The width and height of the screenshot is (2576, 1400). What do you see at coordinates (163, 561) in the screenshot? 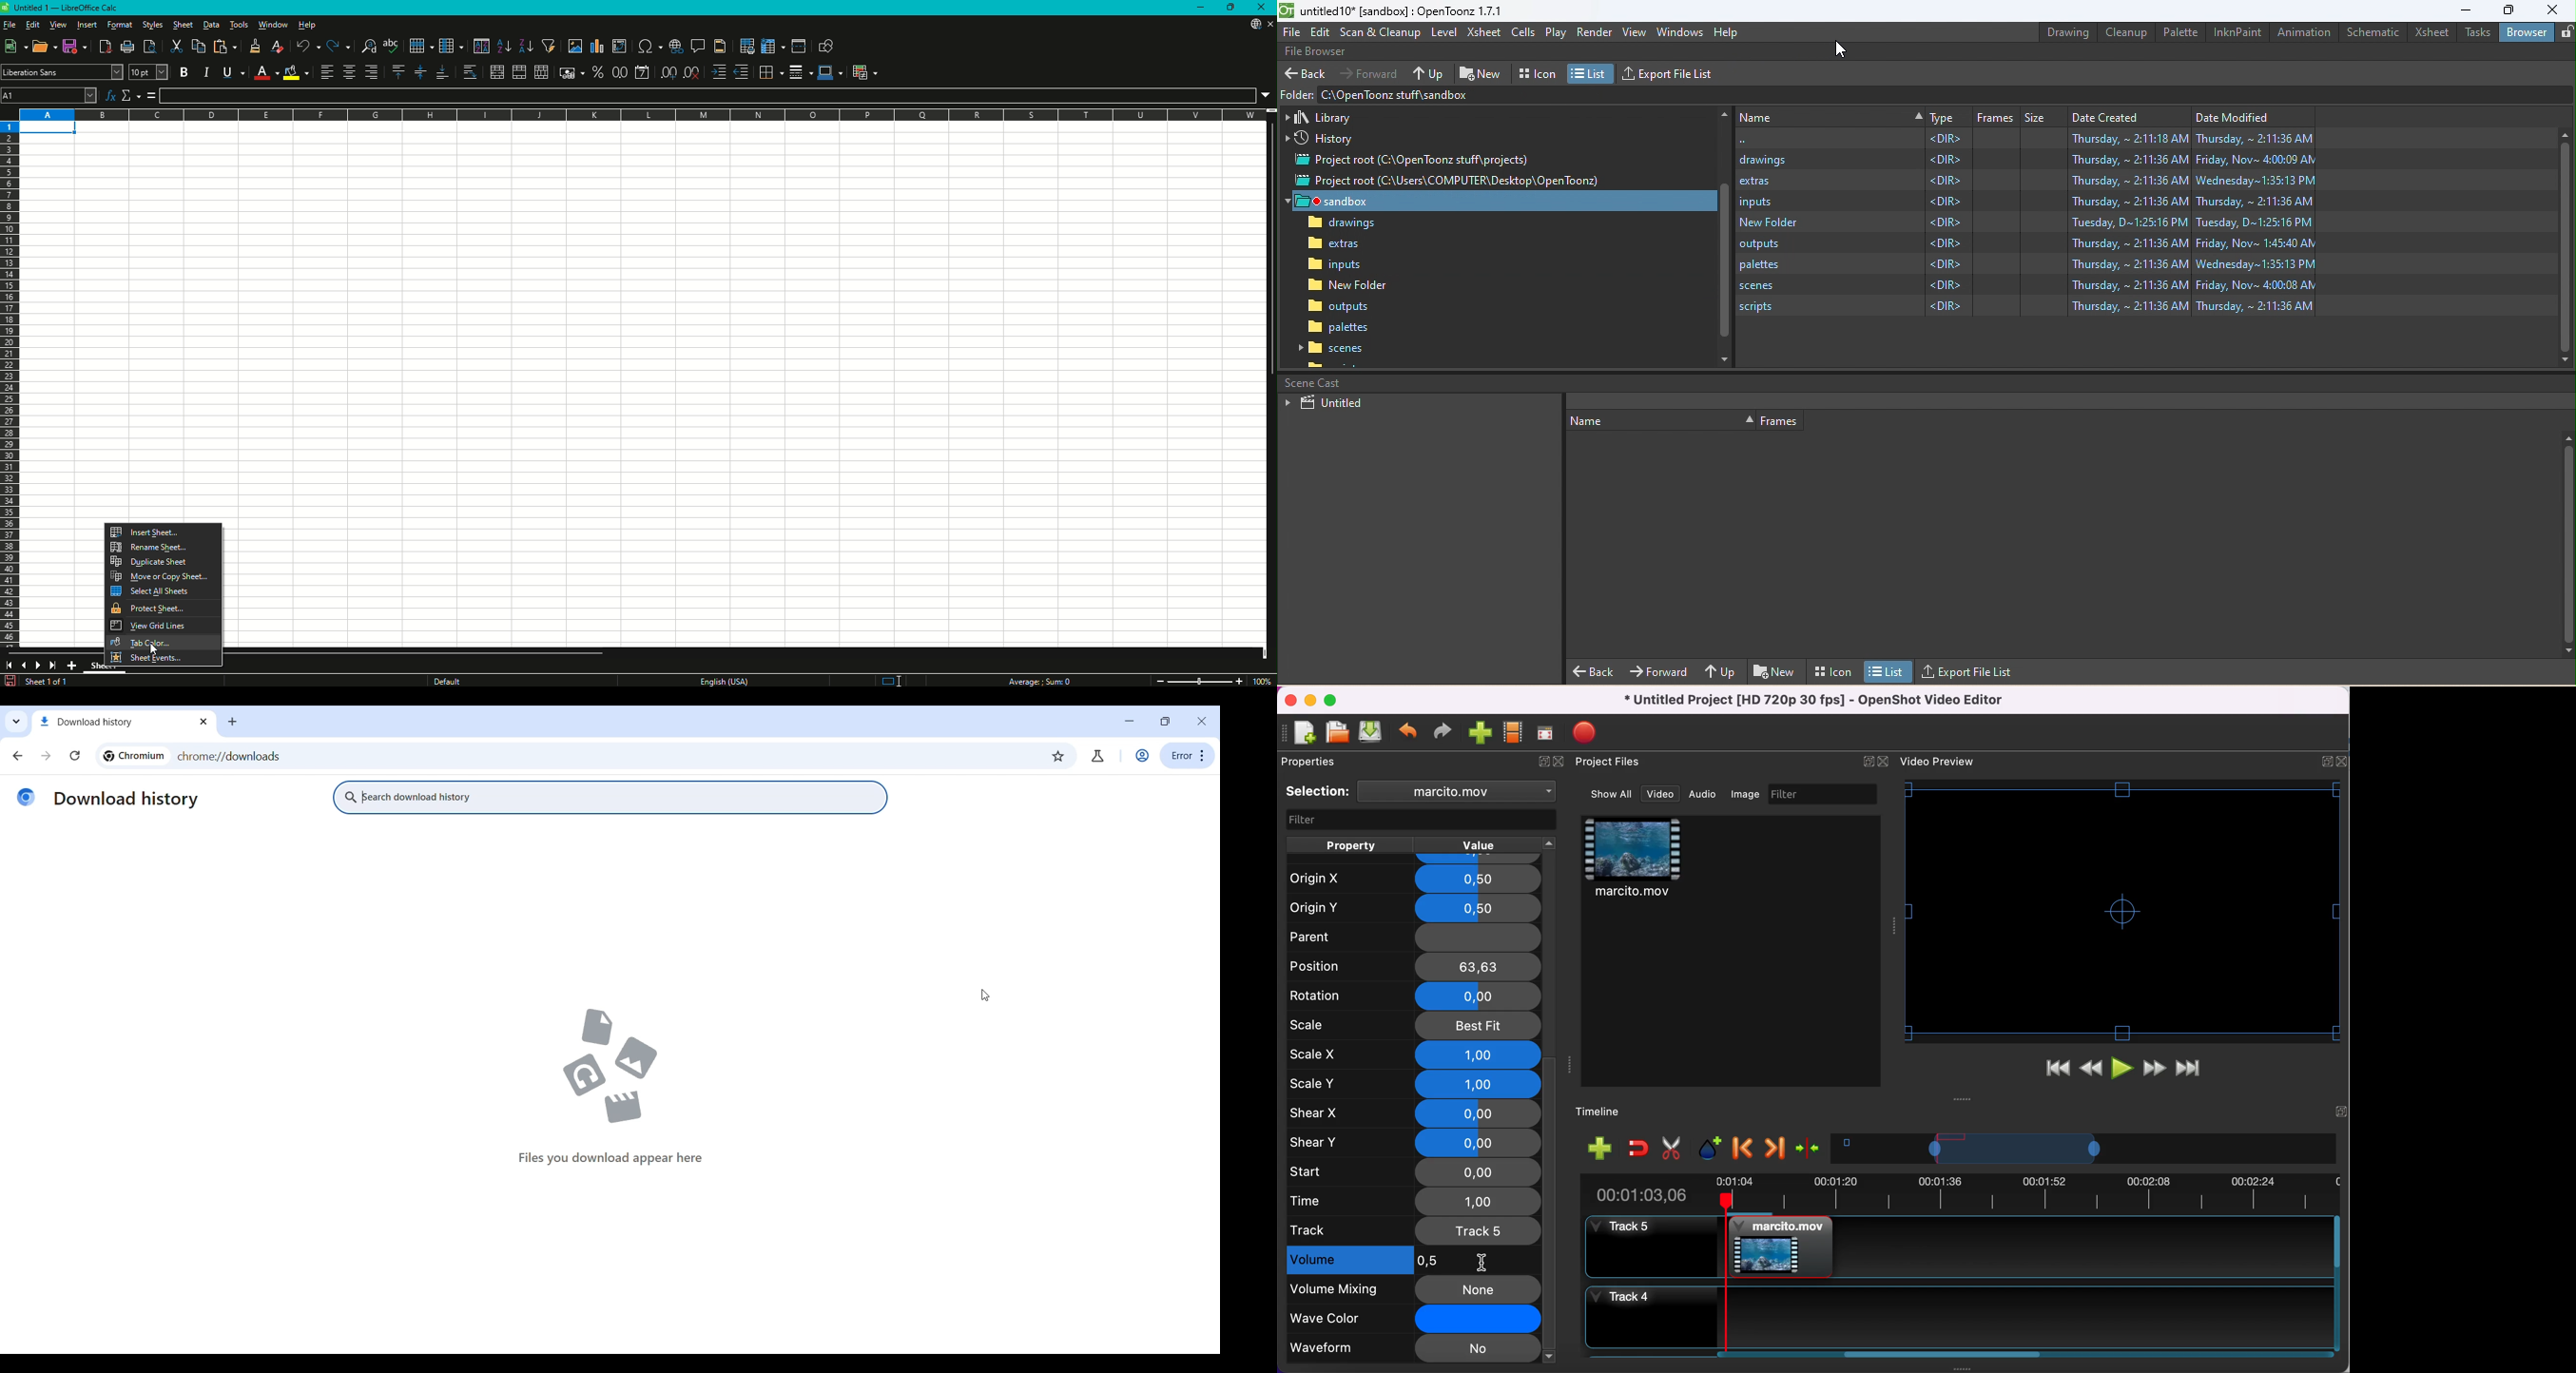
I see `Duplicate Sheet` at bounding box center [163, 561].